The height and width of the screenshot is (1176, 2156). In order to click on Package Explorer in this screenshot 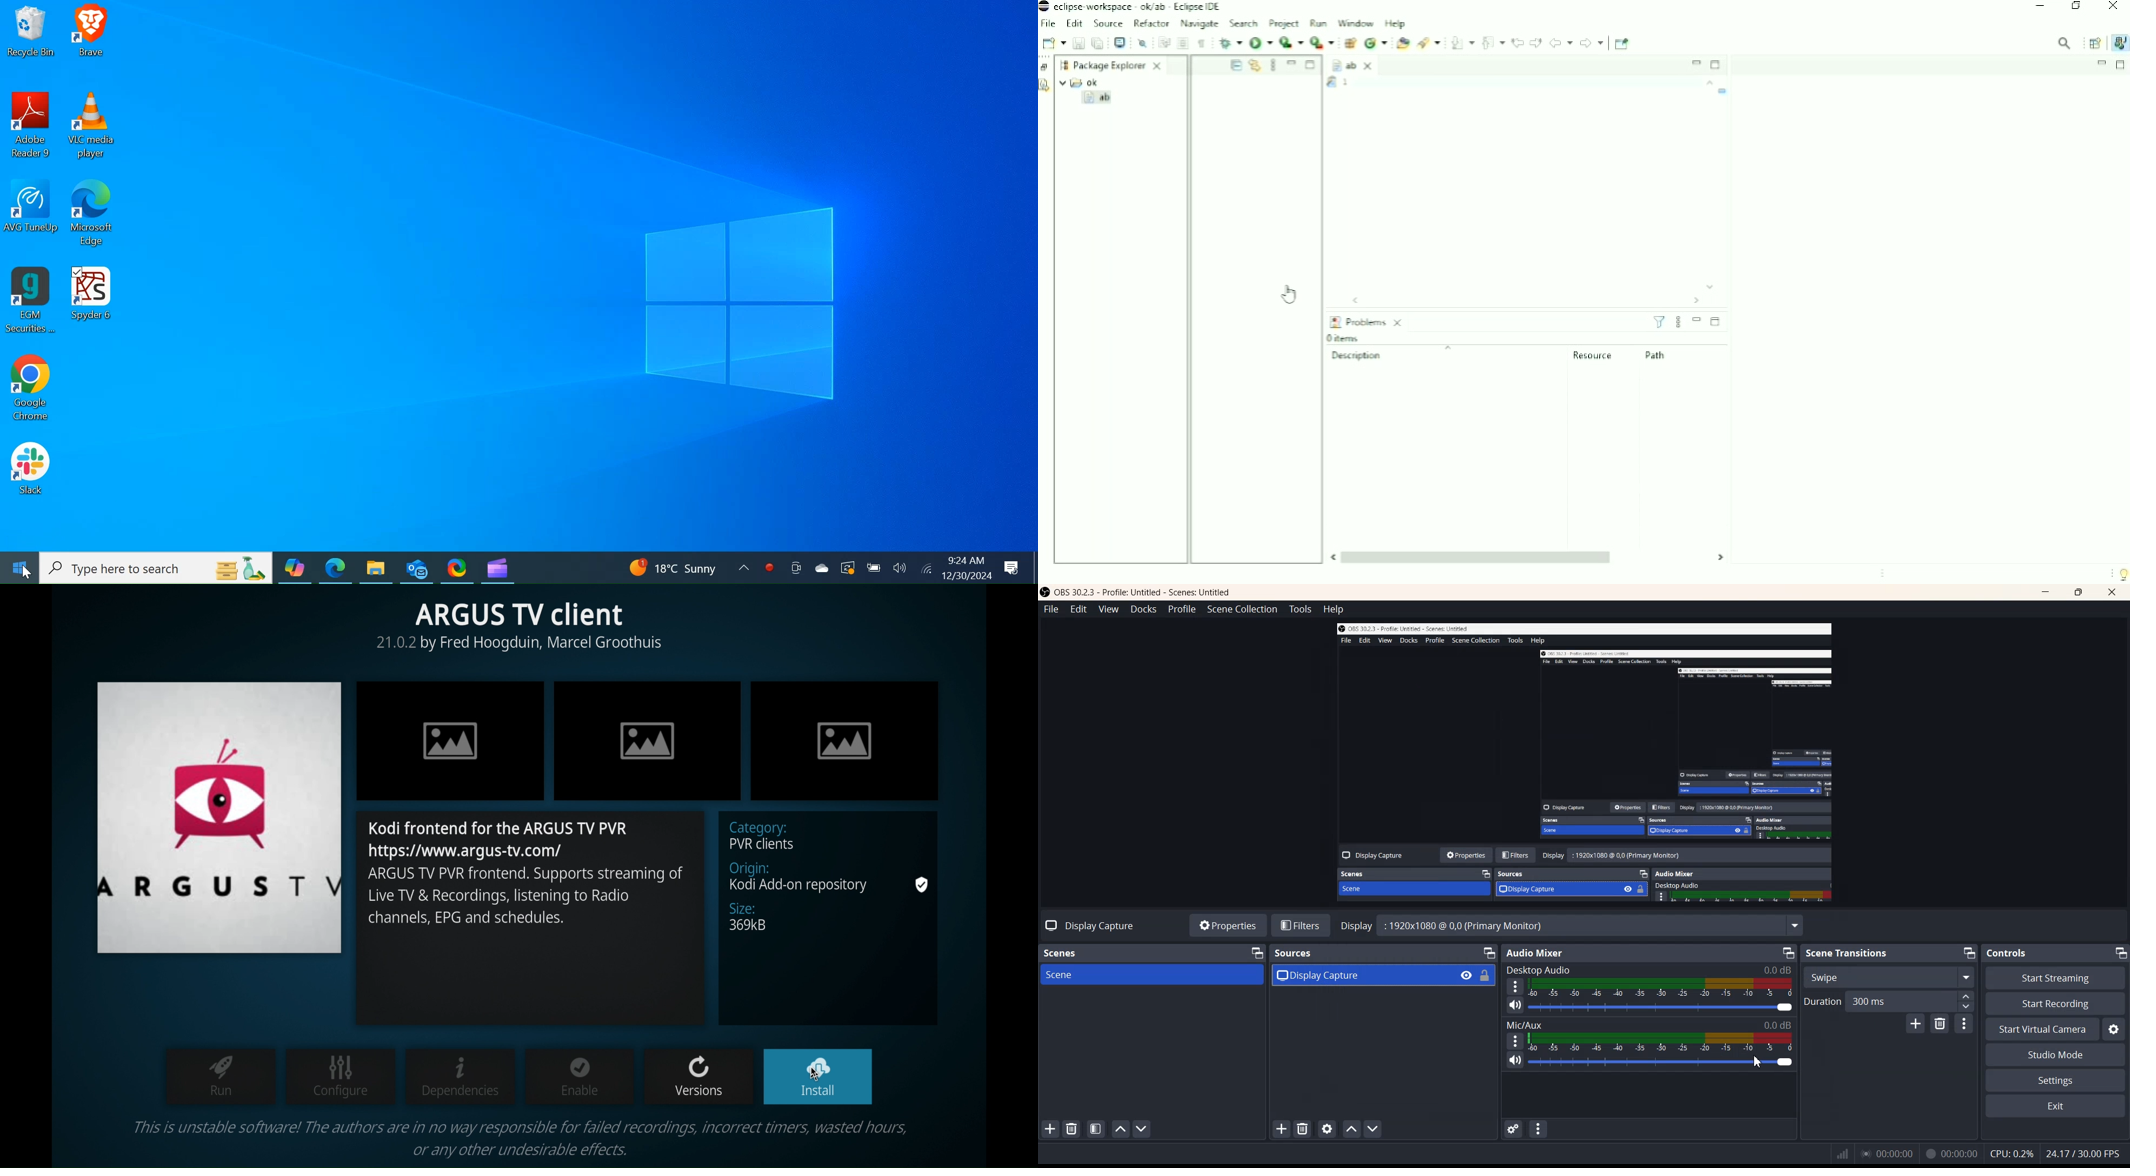, I will do `click(1118, 65)`.